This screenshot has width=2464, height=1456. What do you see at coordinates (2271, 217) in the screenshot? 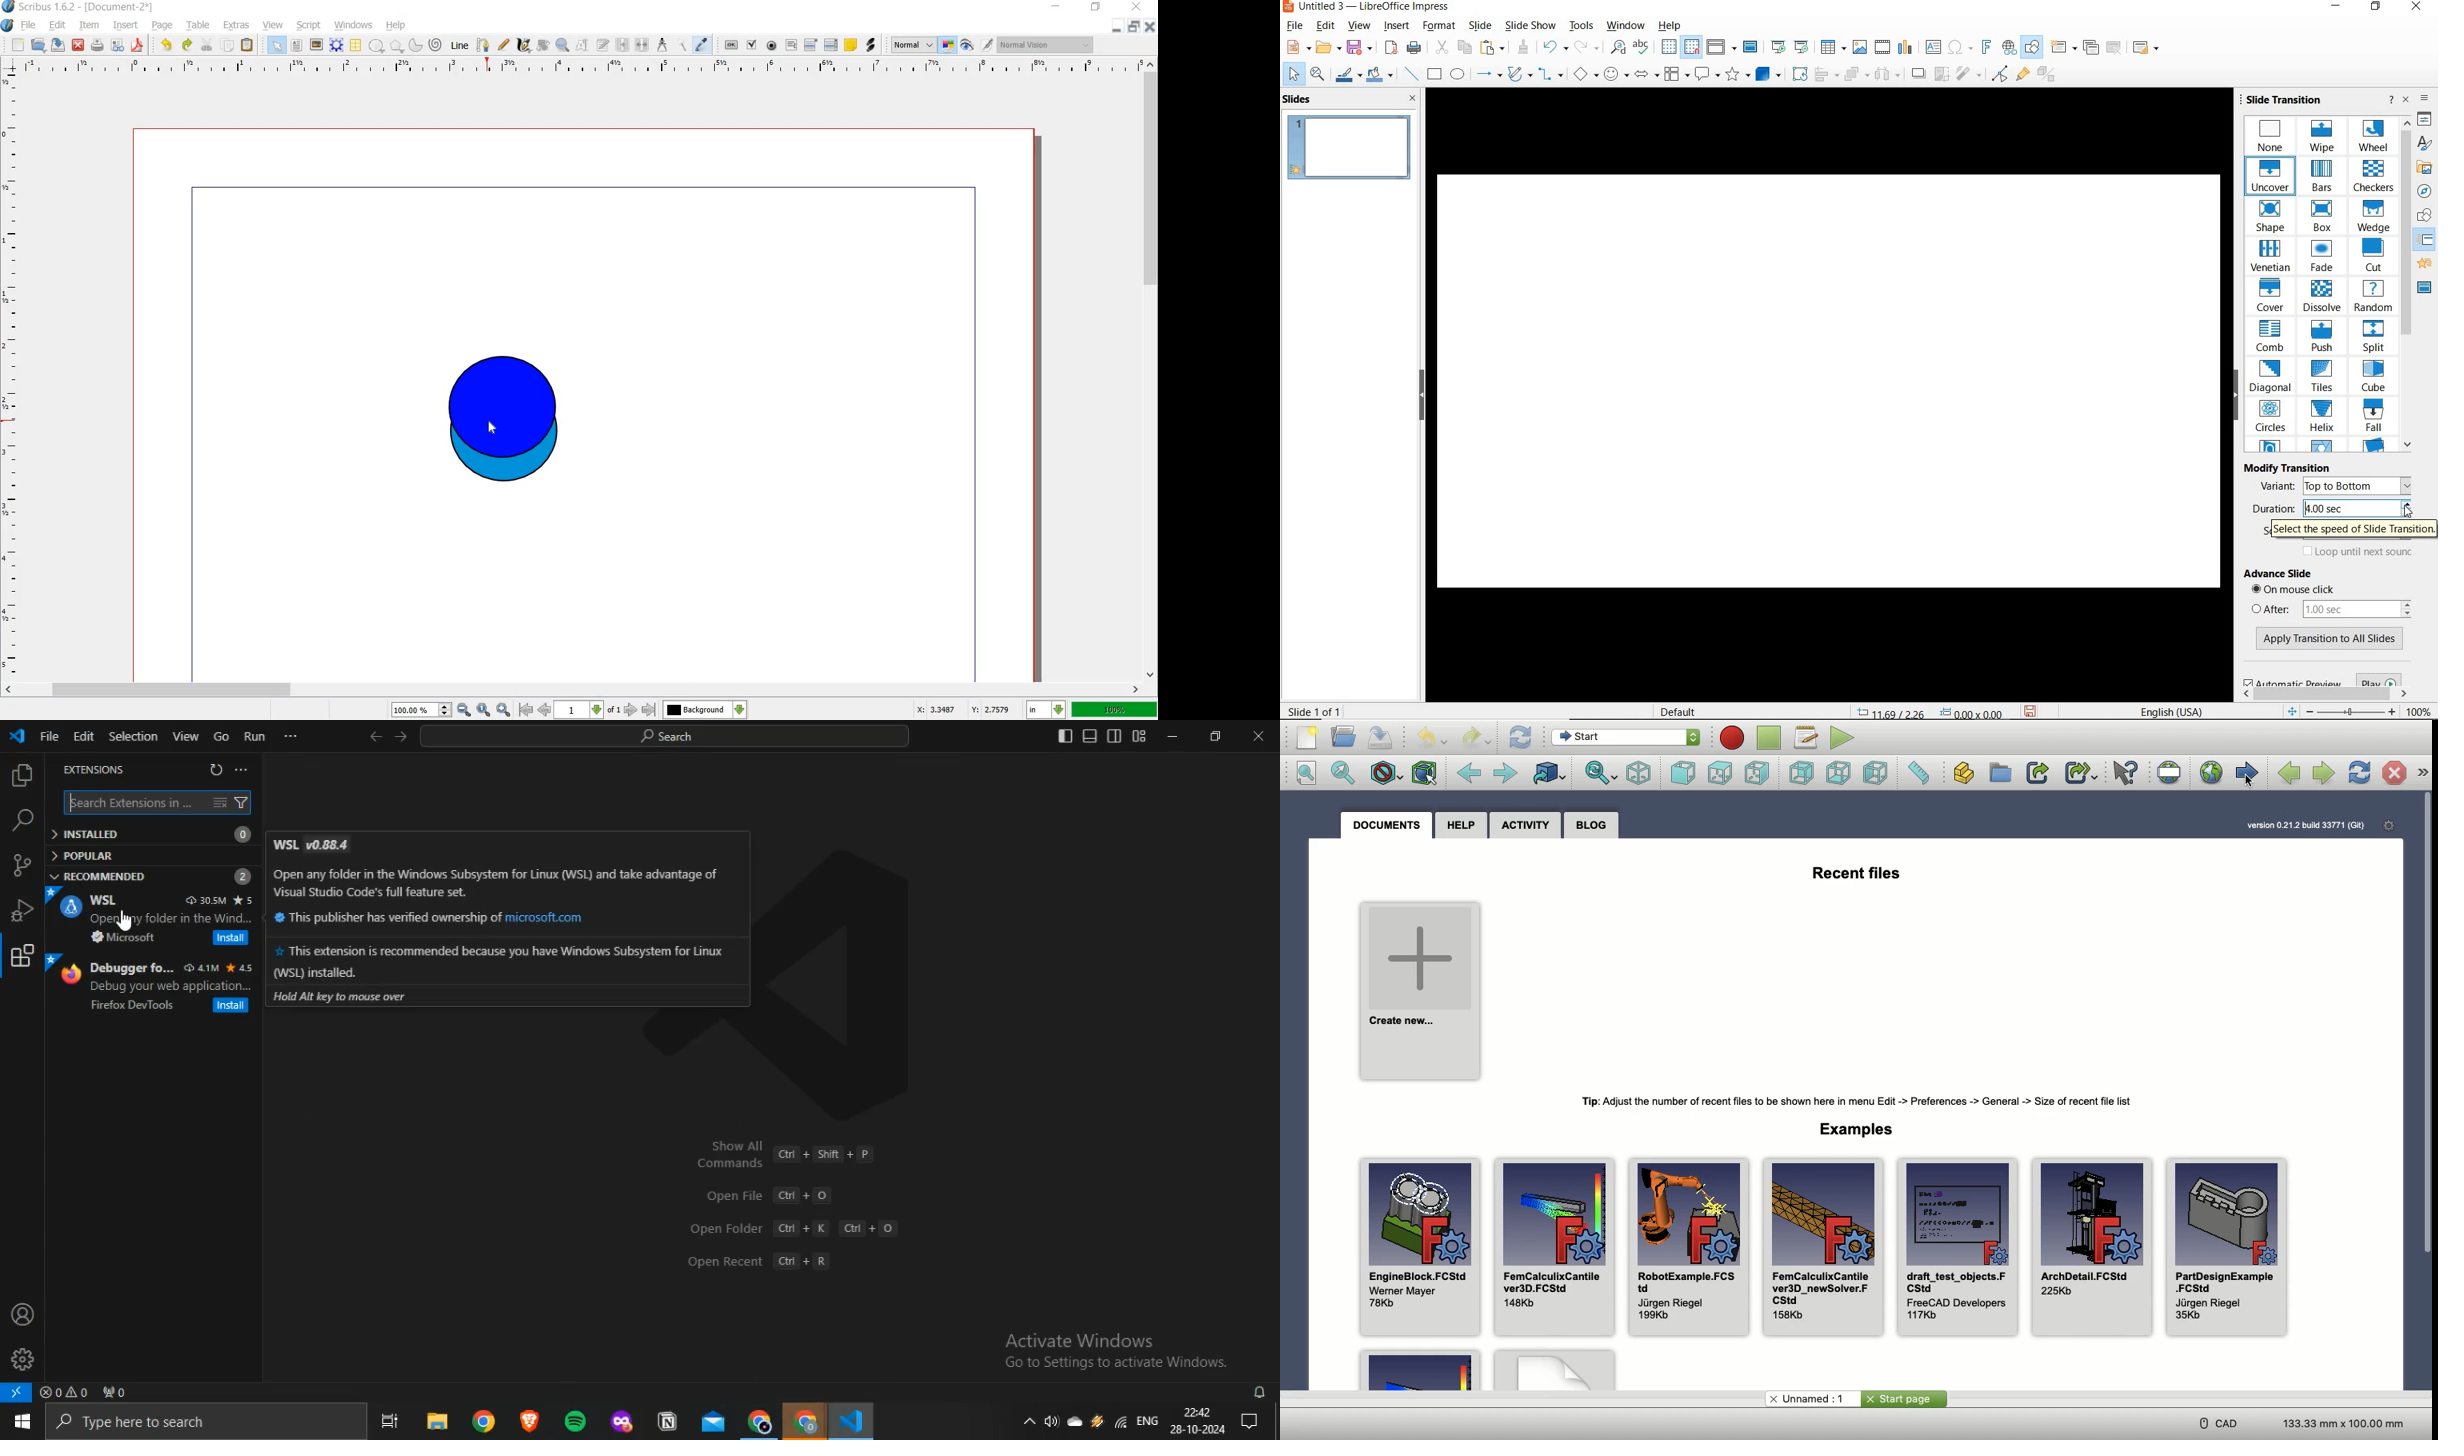
I see `SHAPE` at bounding box center [2271, 217].